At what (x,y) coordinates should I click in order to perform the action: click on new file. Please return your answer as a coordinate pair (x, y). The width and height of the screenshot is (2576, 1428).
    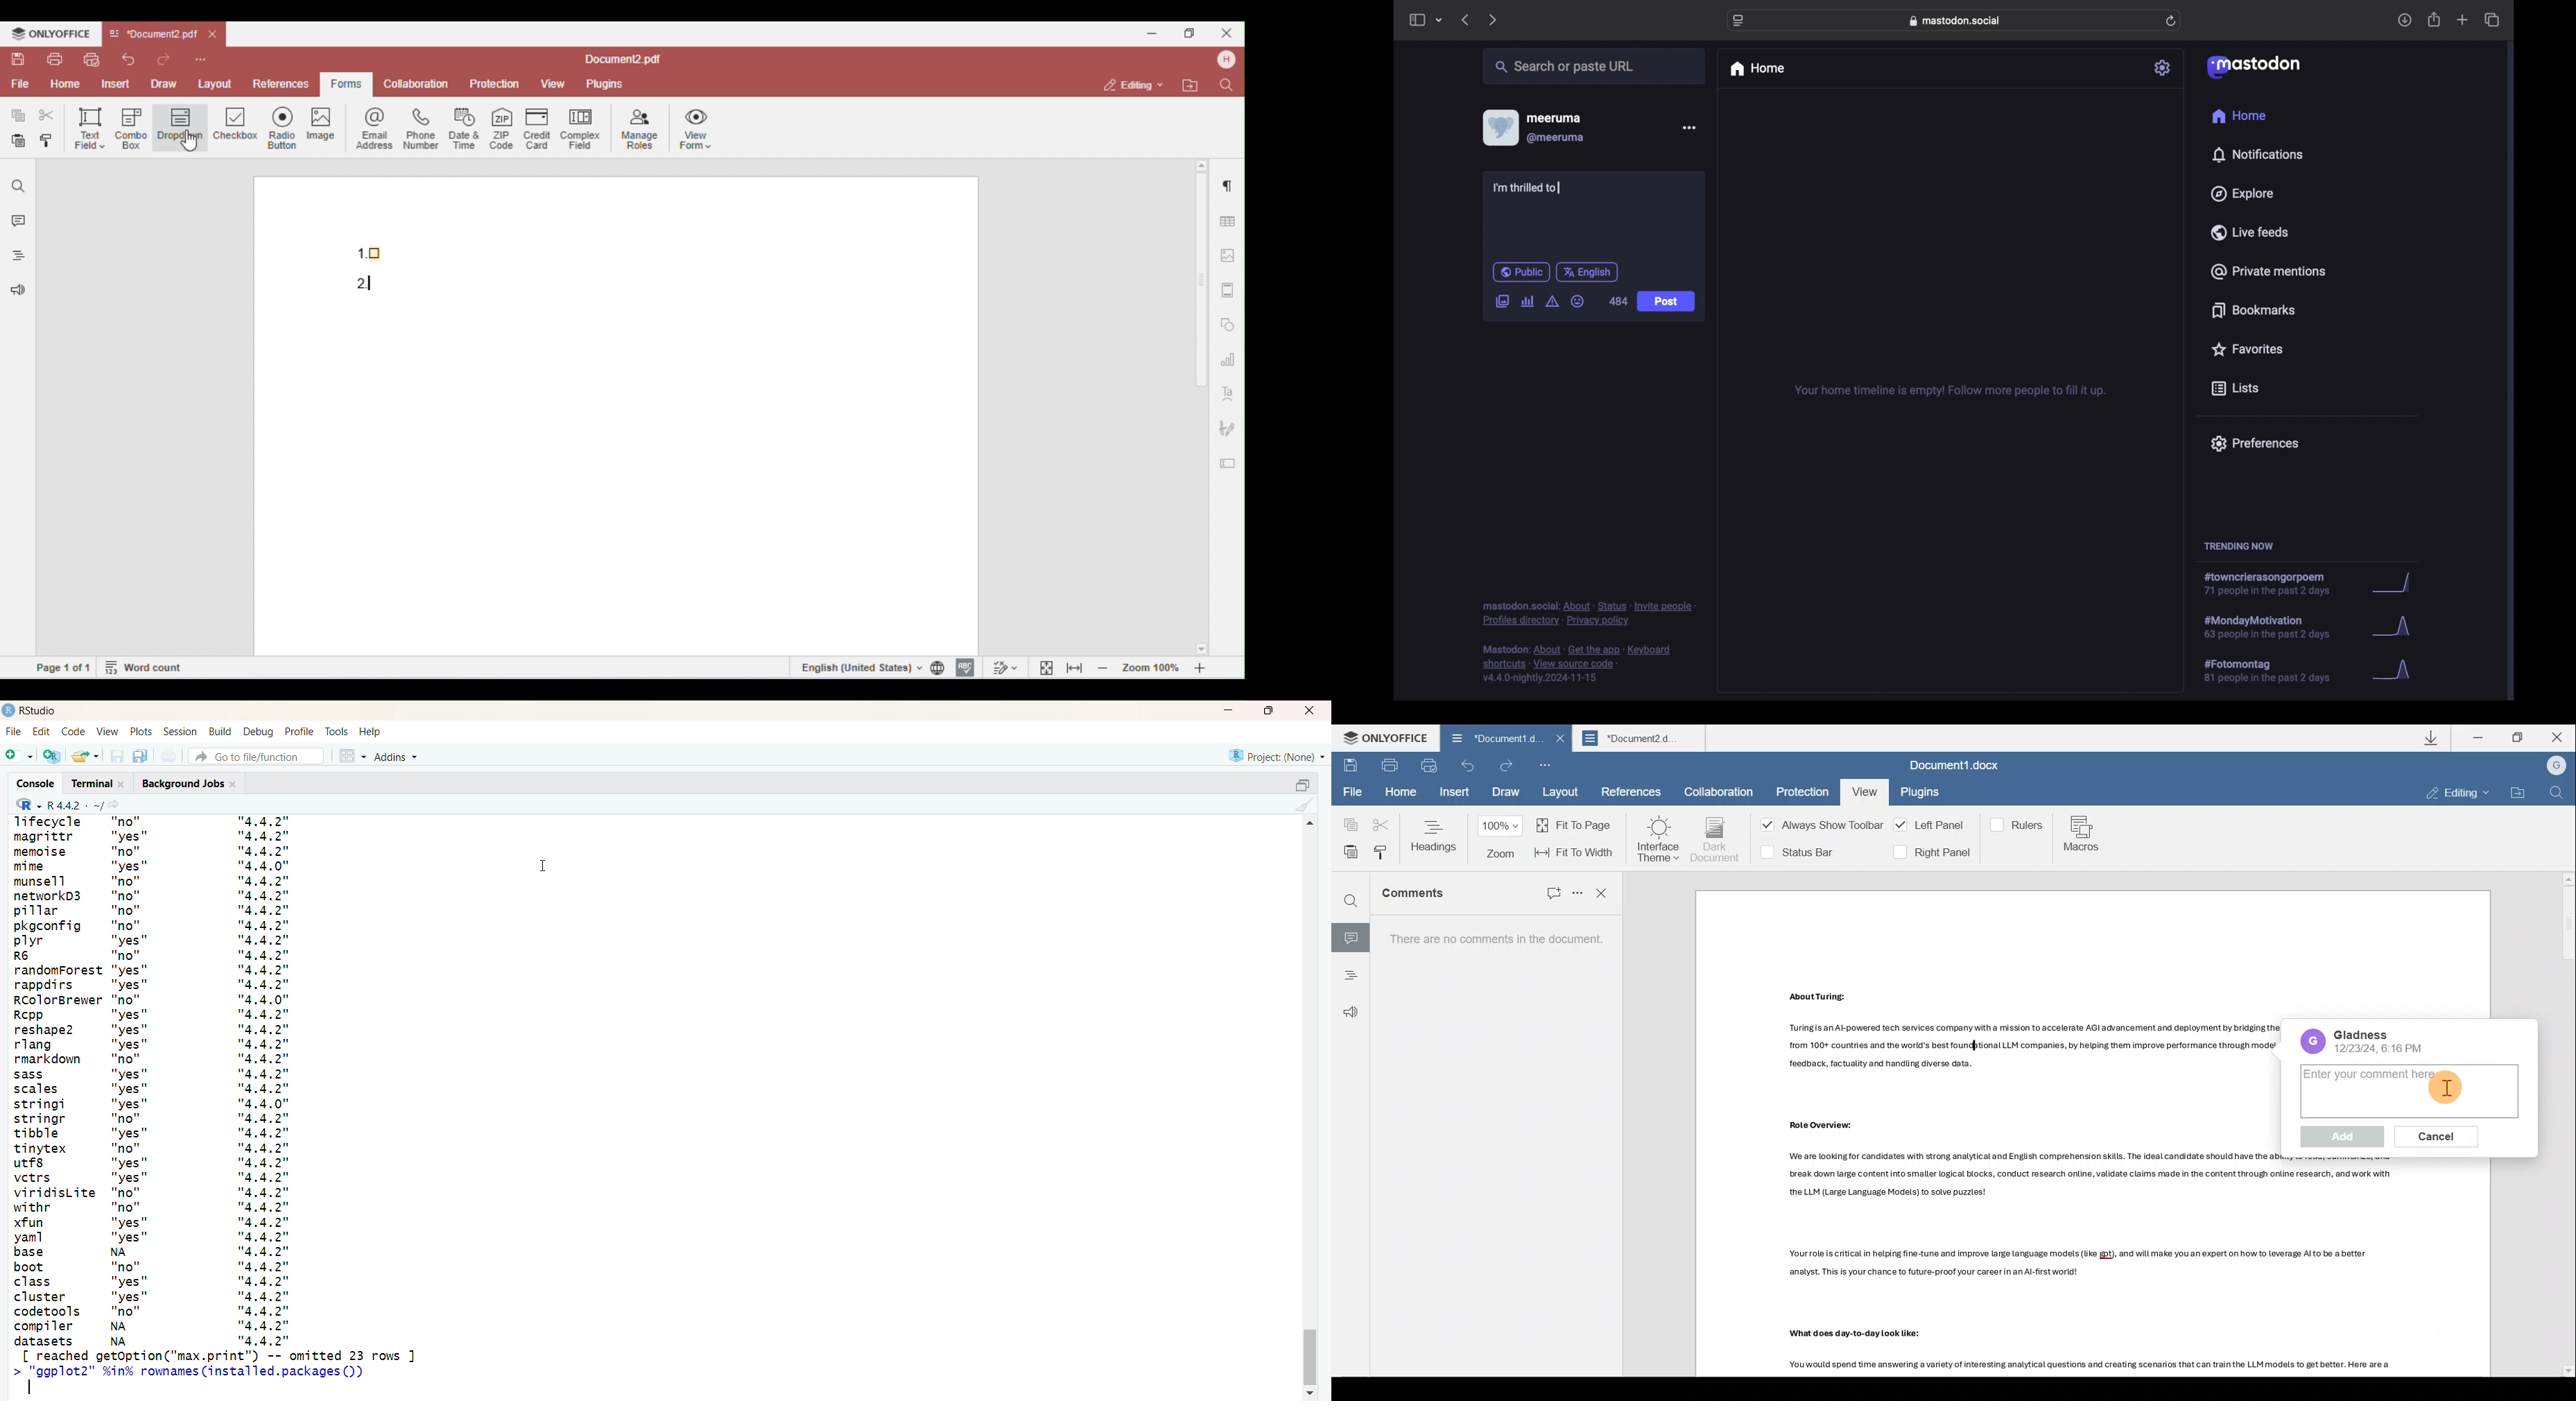
    Looking at the image, I should click on (19, 757).